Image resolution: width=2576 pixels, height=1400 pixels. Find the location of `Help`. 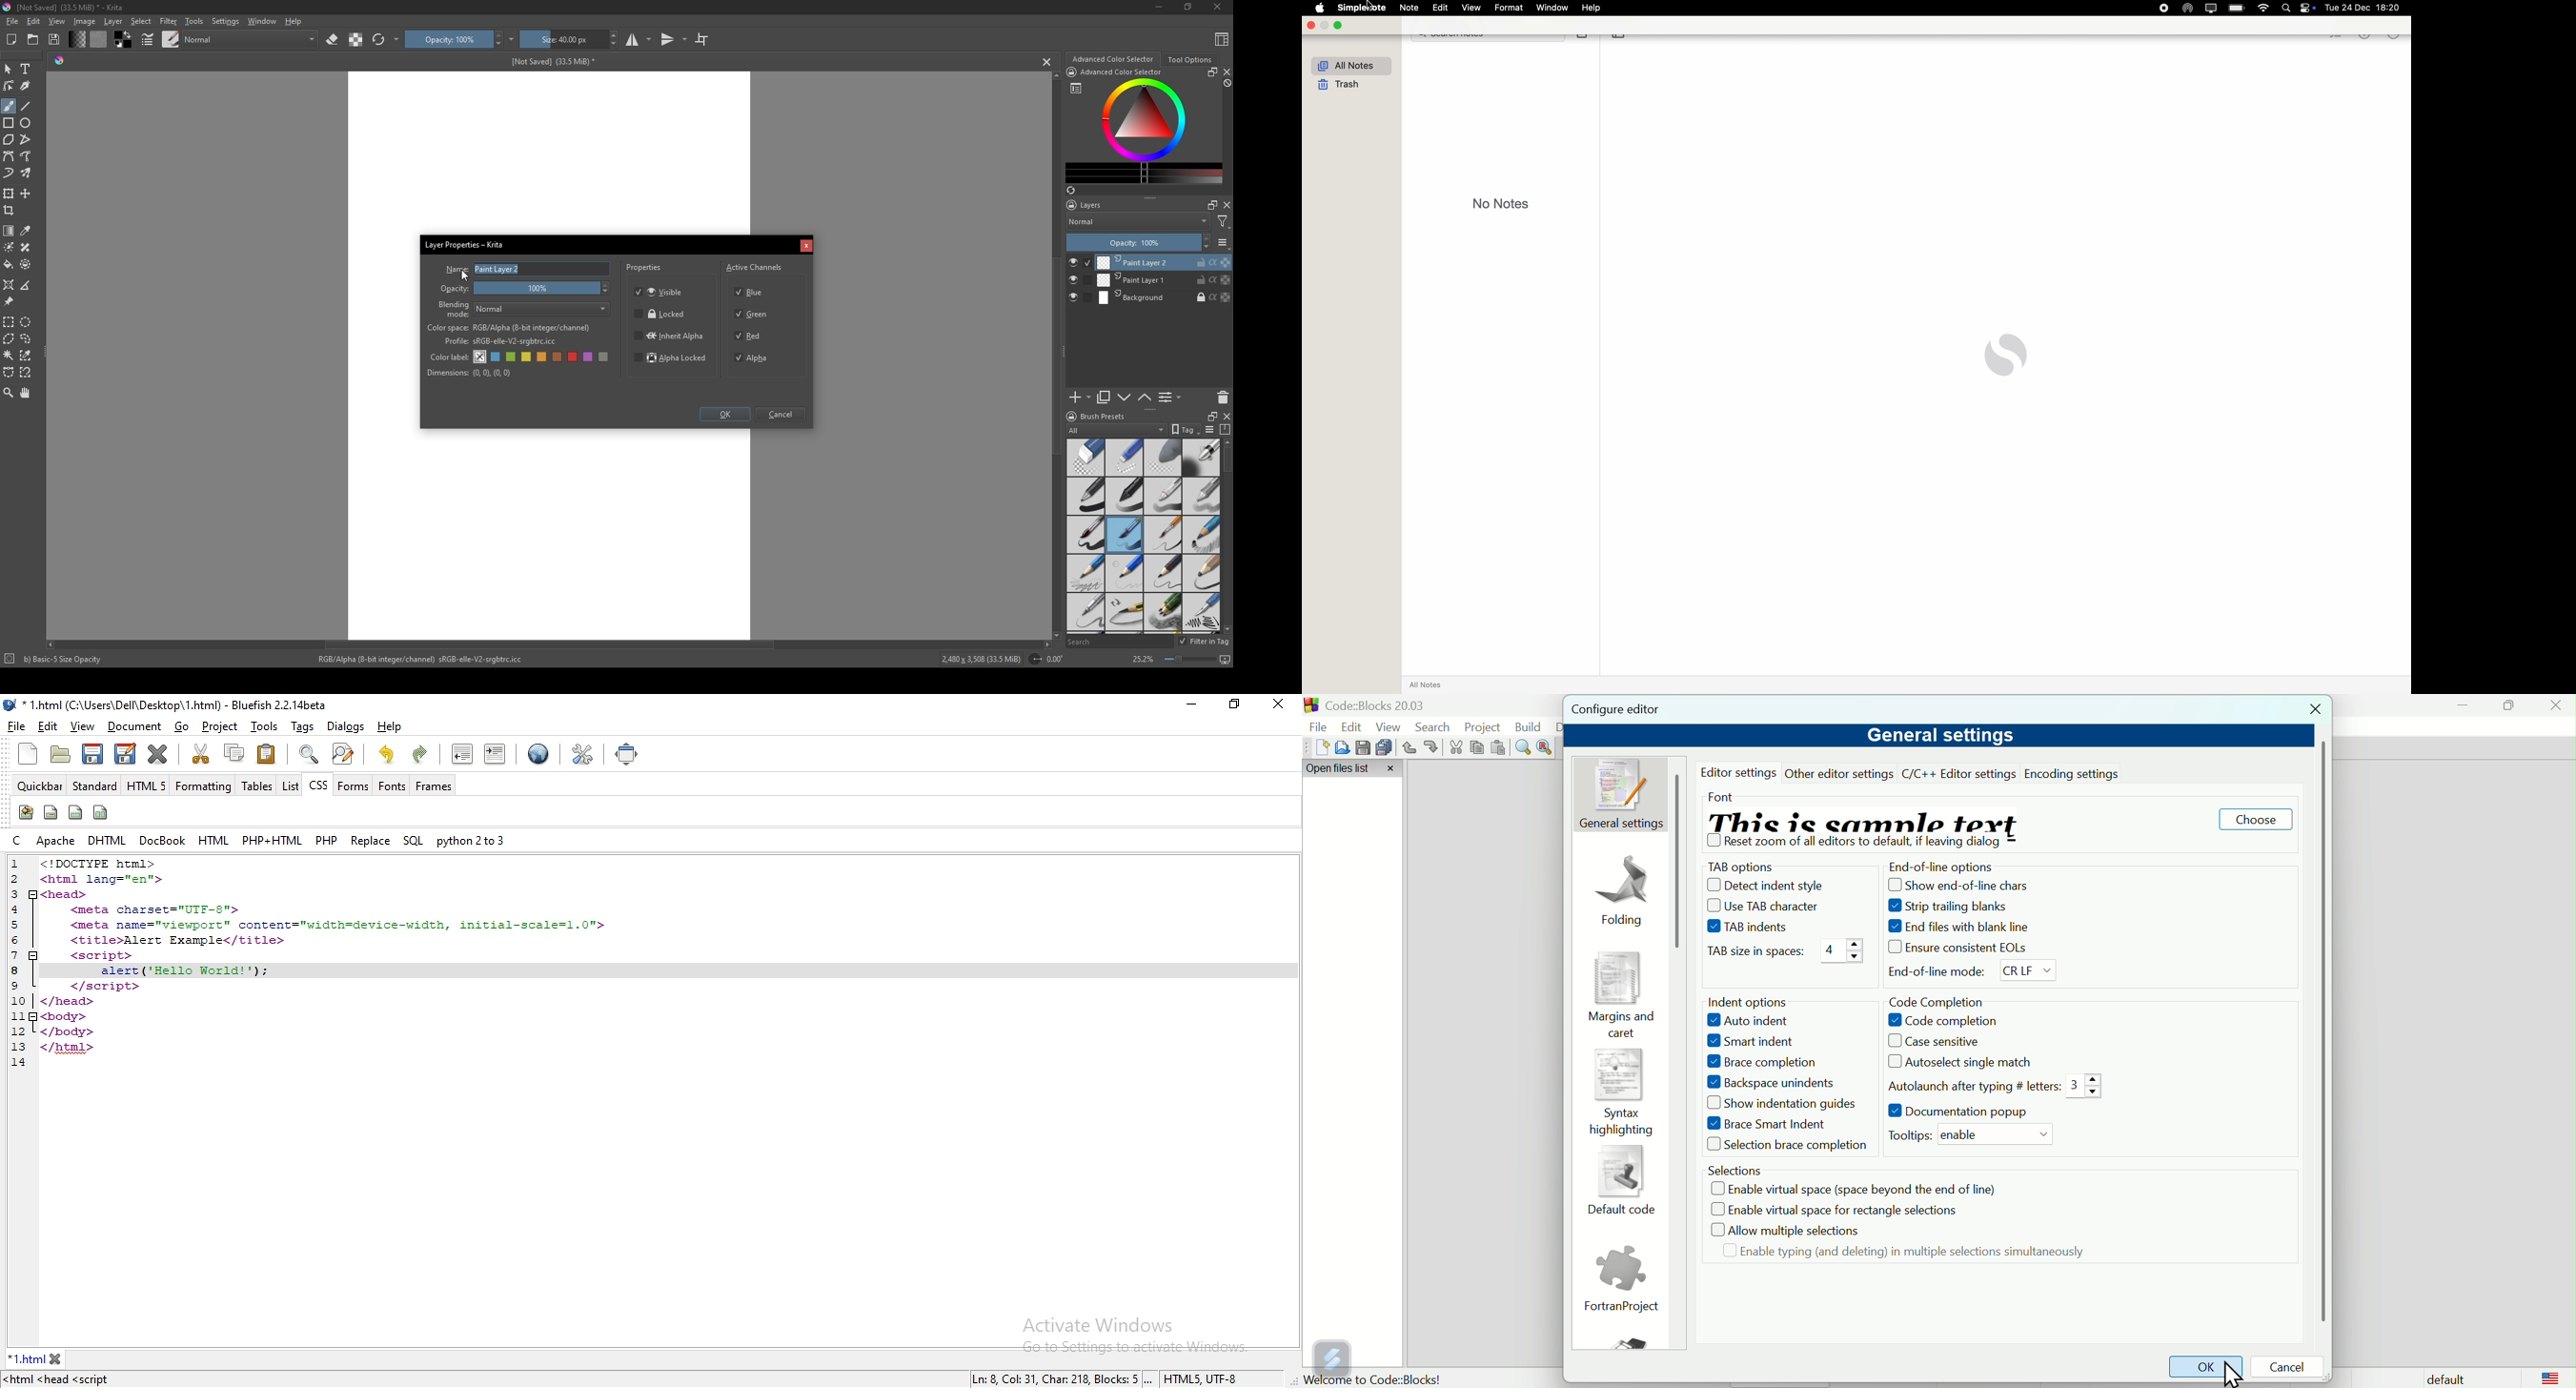

Help is located at coordinates (294, 21).